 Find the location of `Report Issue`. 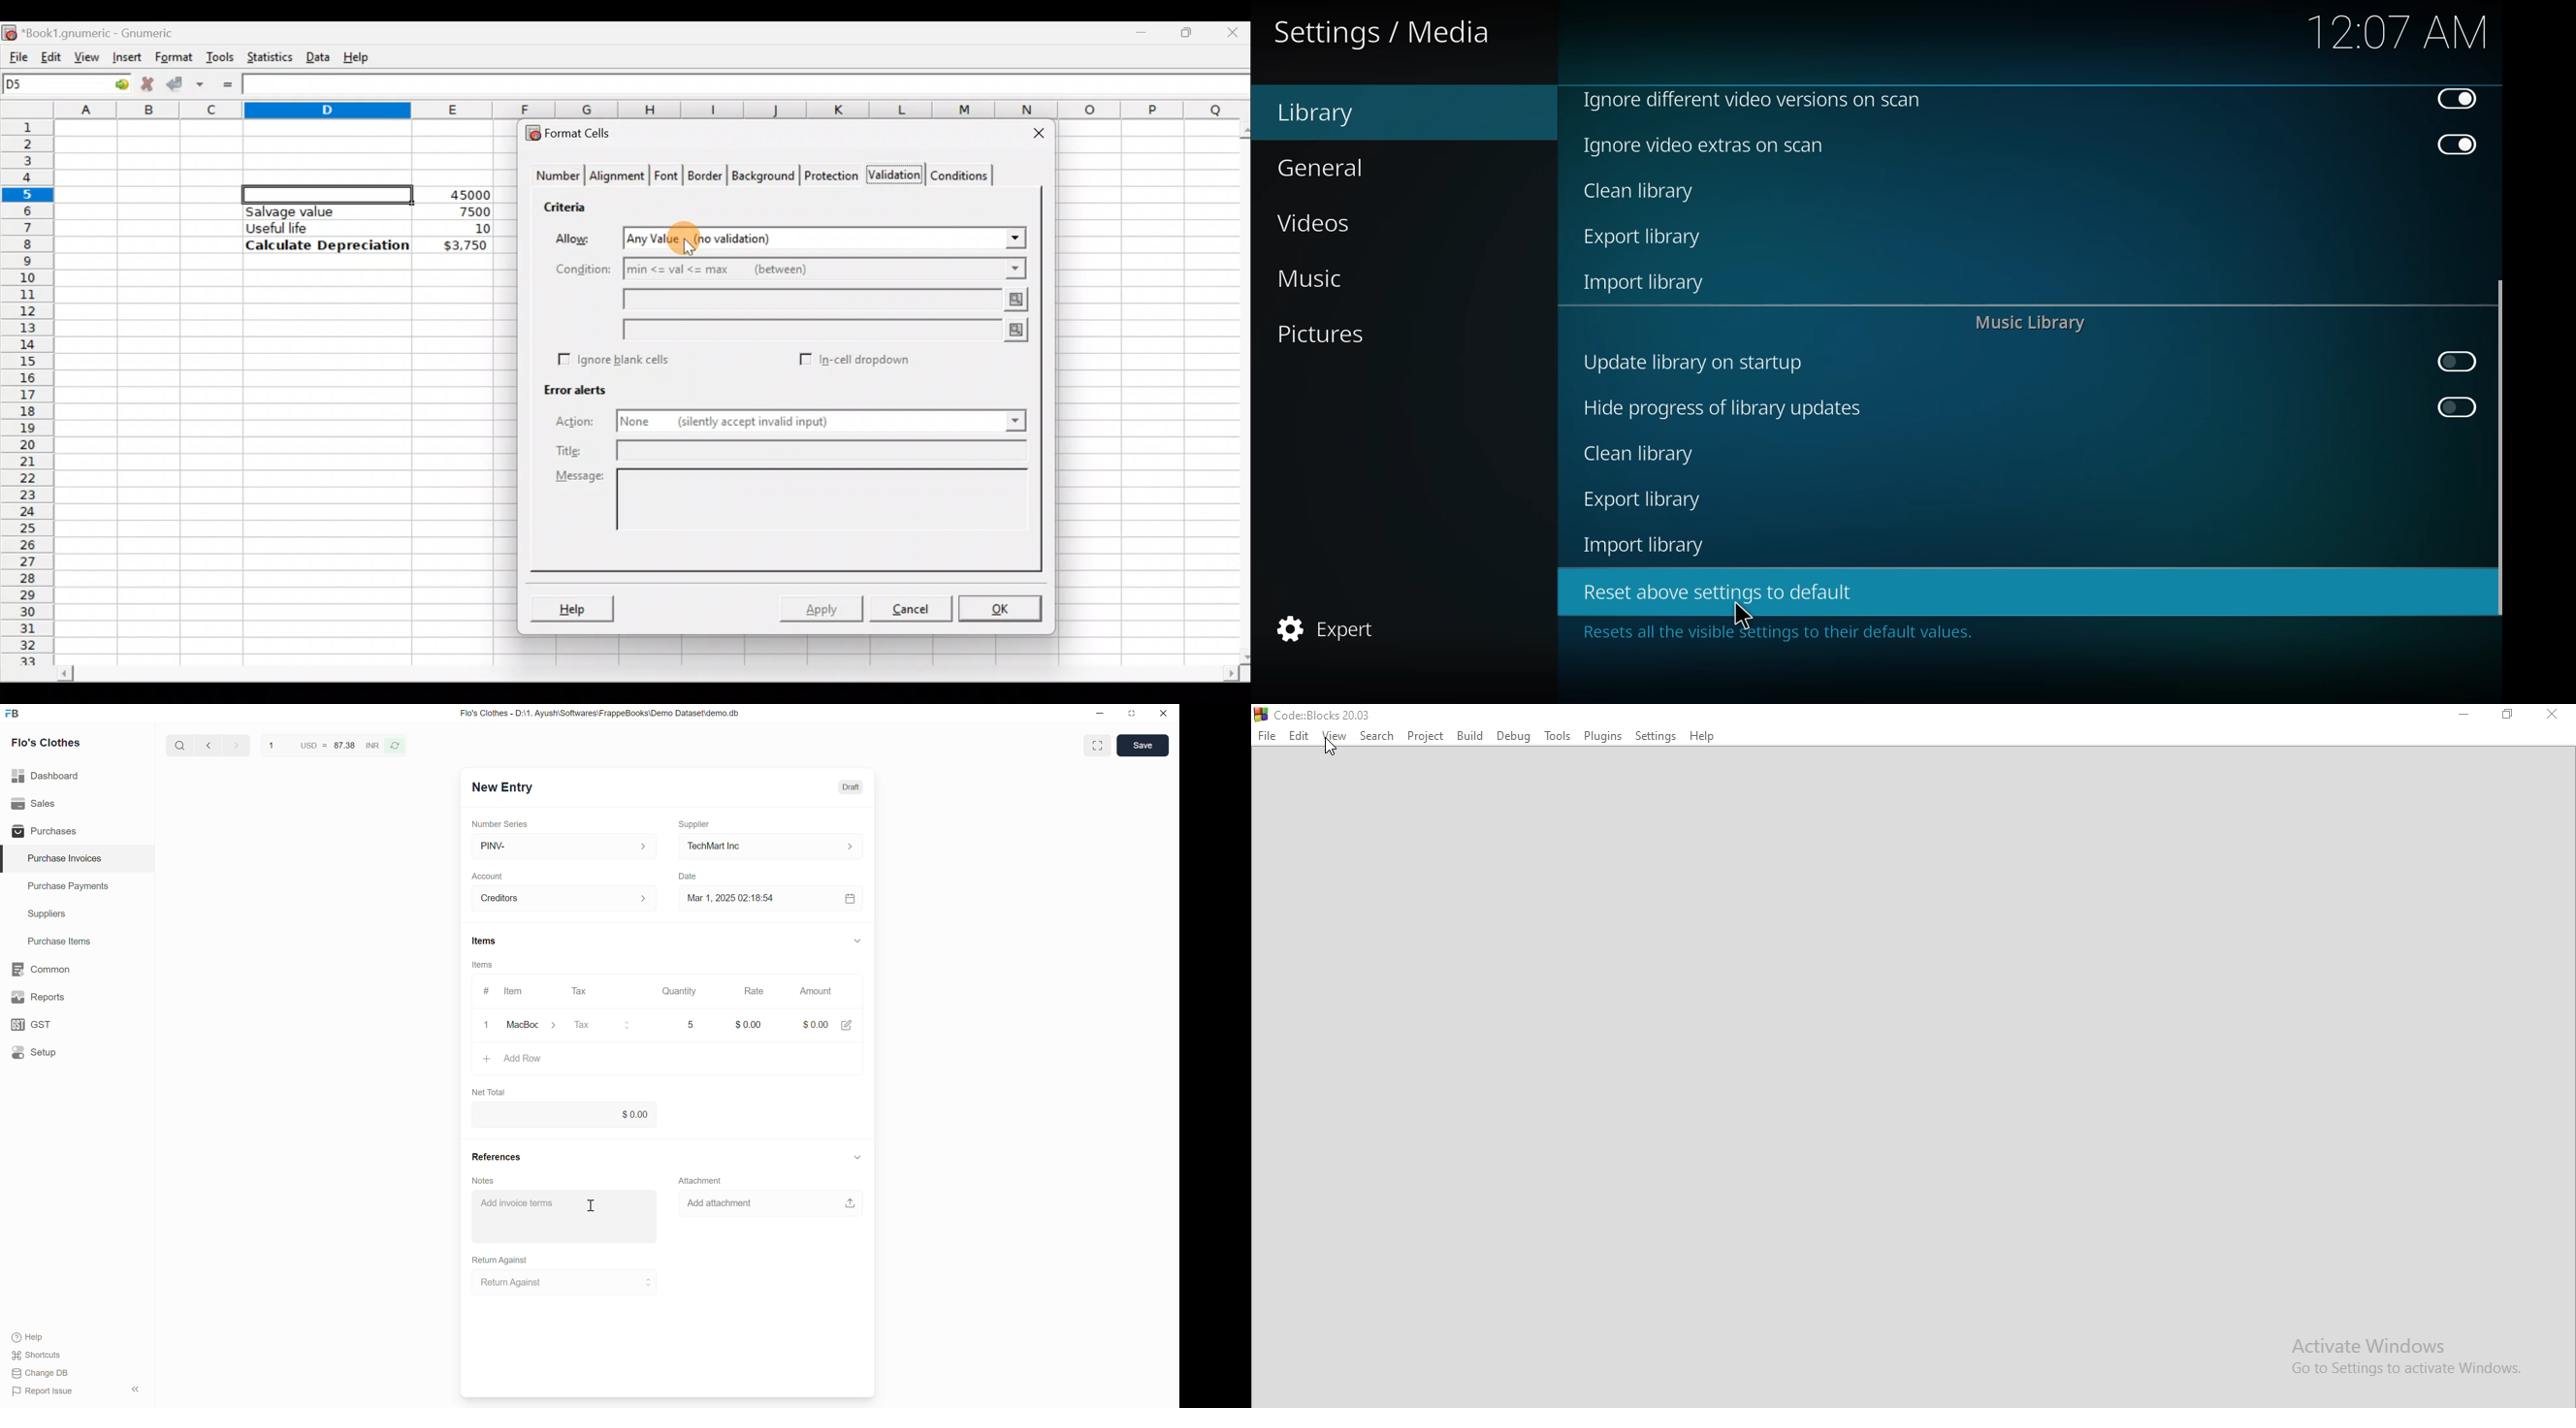

Report Issue is located at coordinates (43, 1391).